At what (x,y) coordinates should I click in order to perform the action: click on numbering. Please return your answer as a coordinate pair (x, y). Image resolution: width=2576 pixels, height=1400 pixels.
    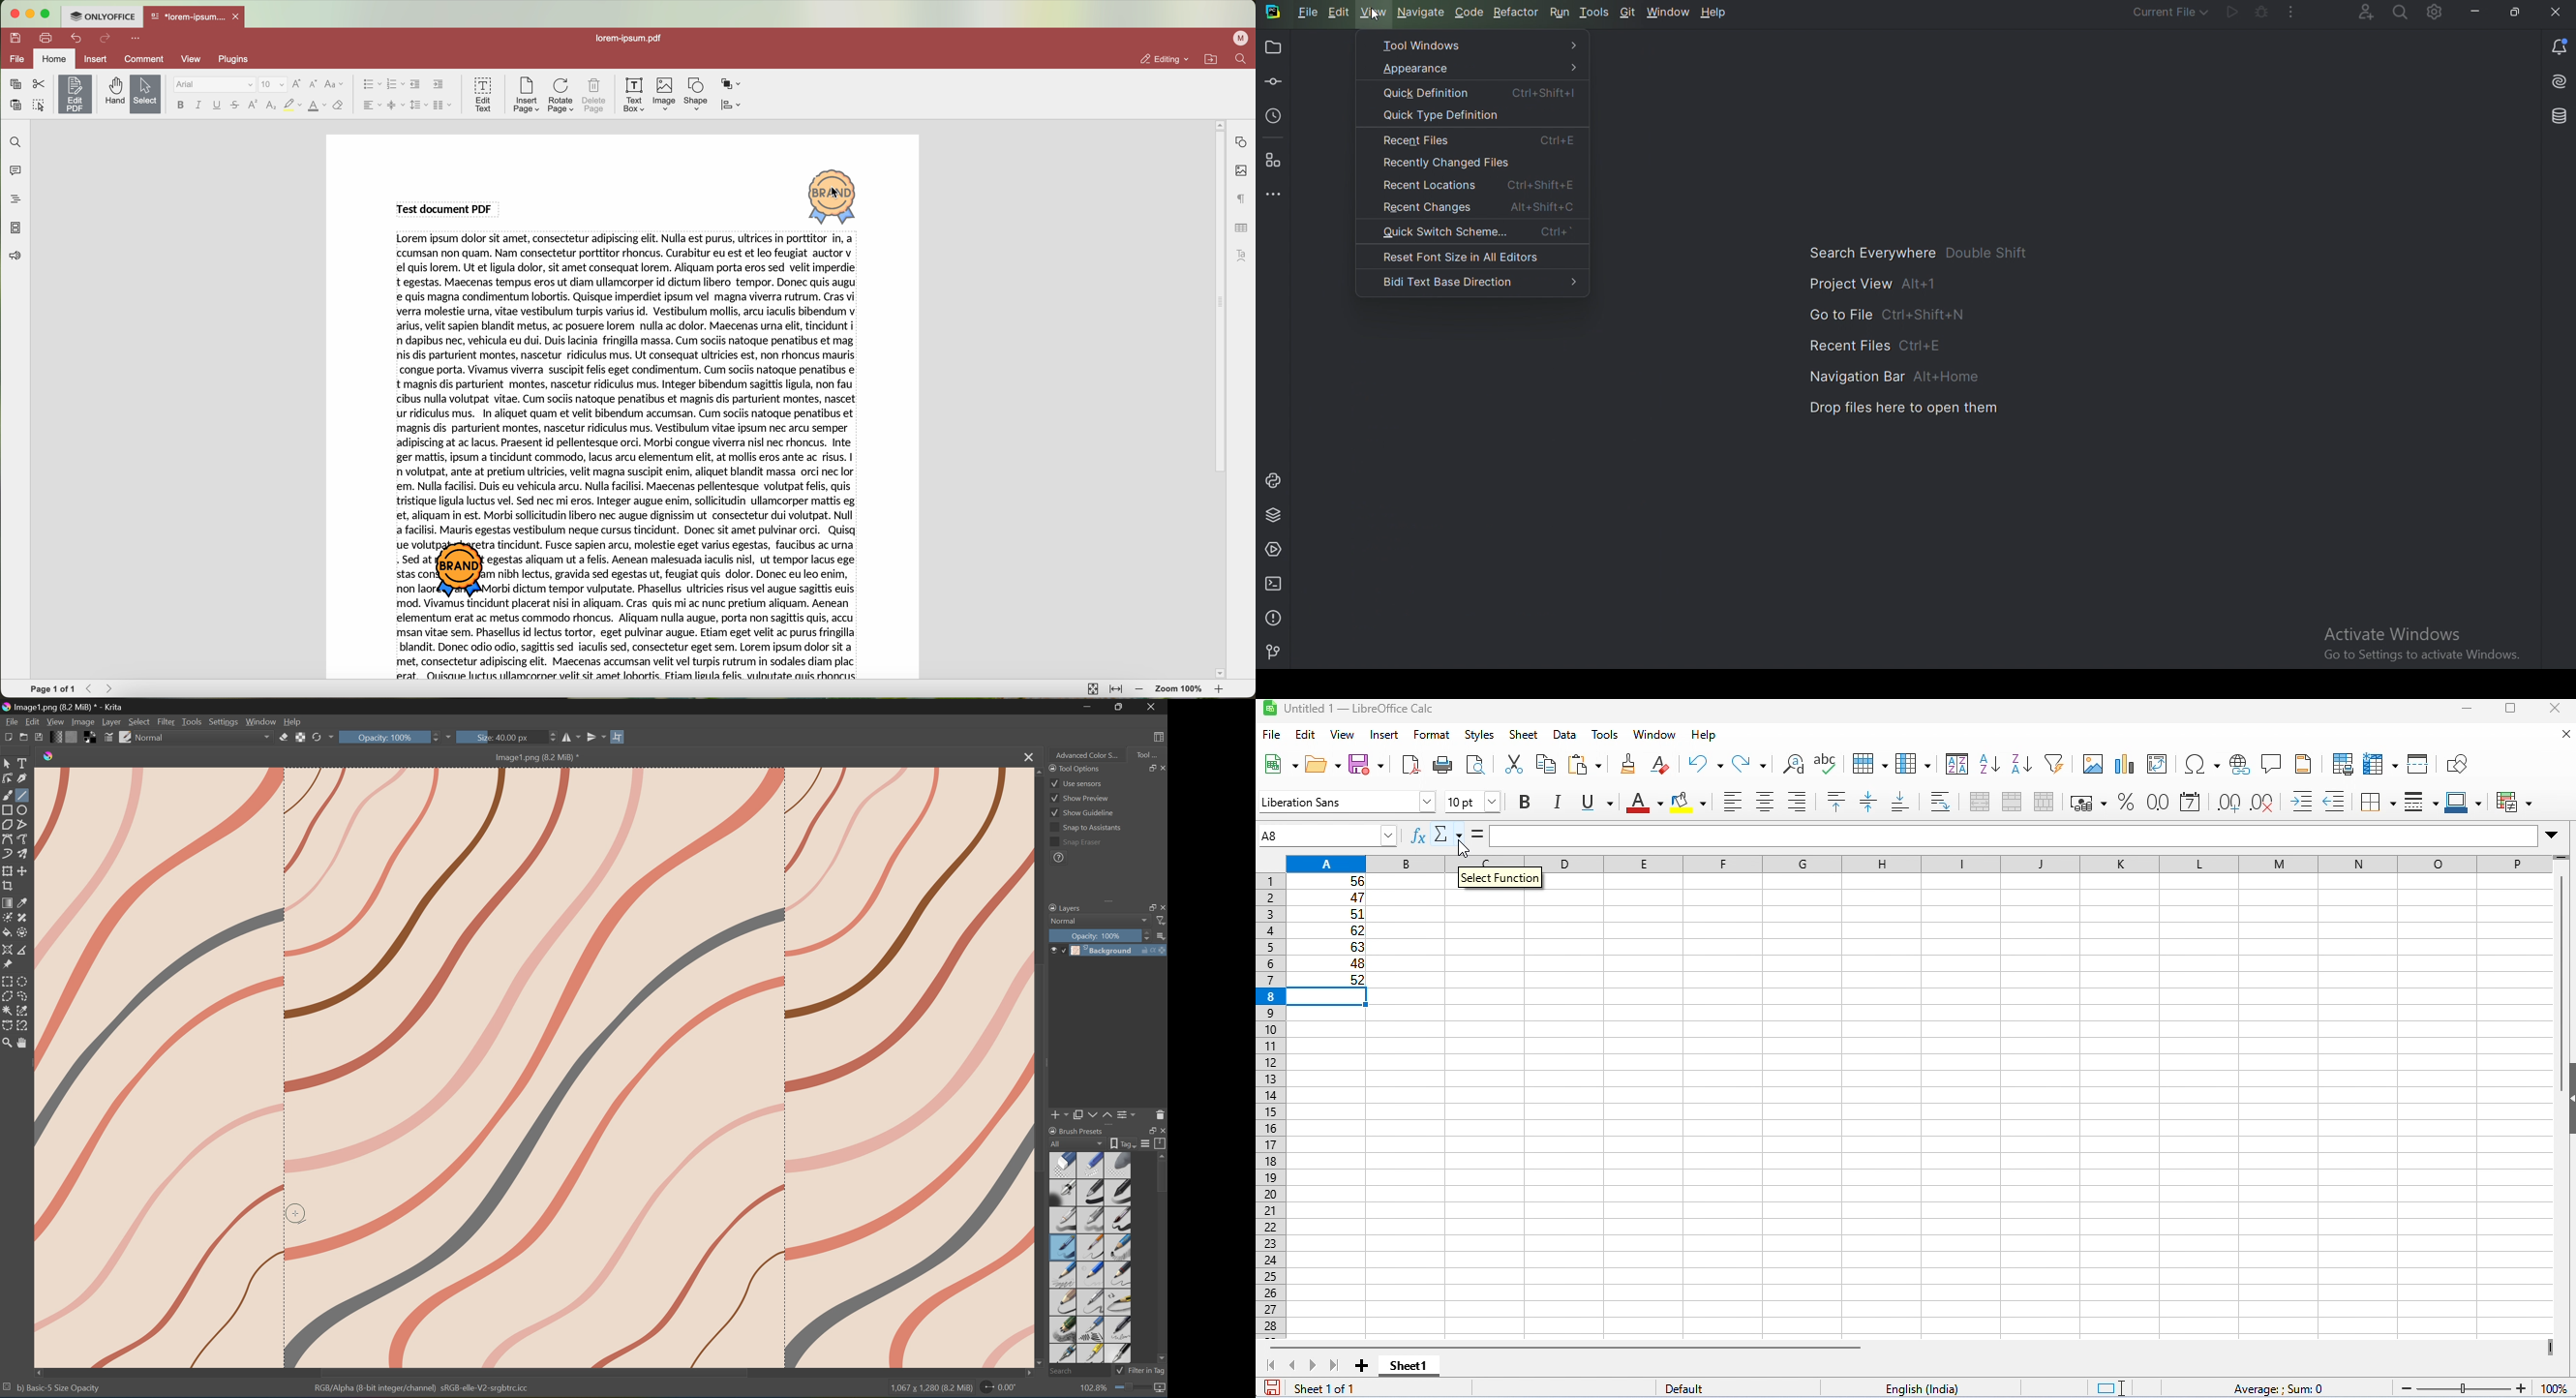
    Looking at the image, I should click on (395, 85).